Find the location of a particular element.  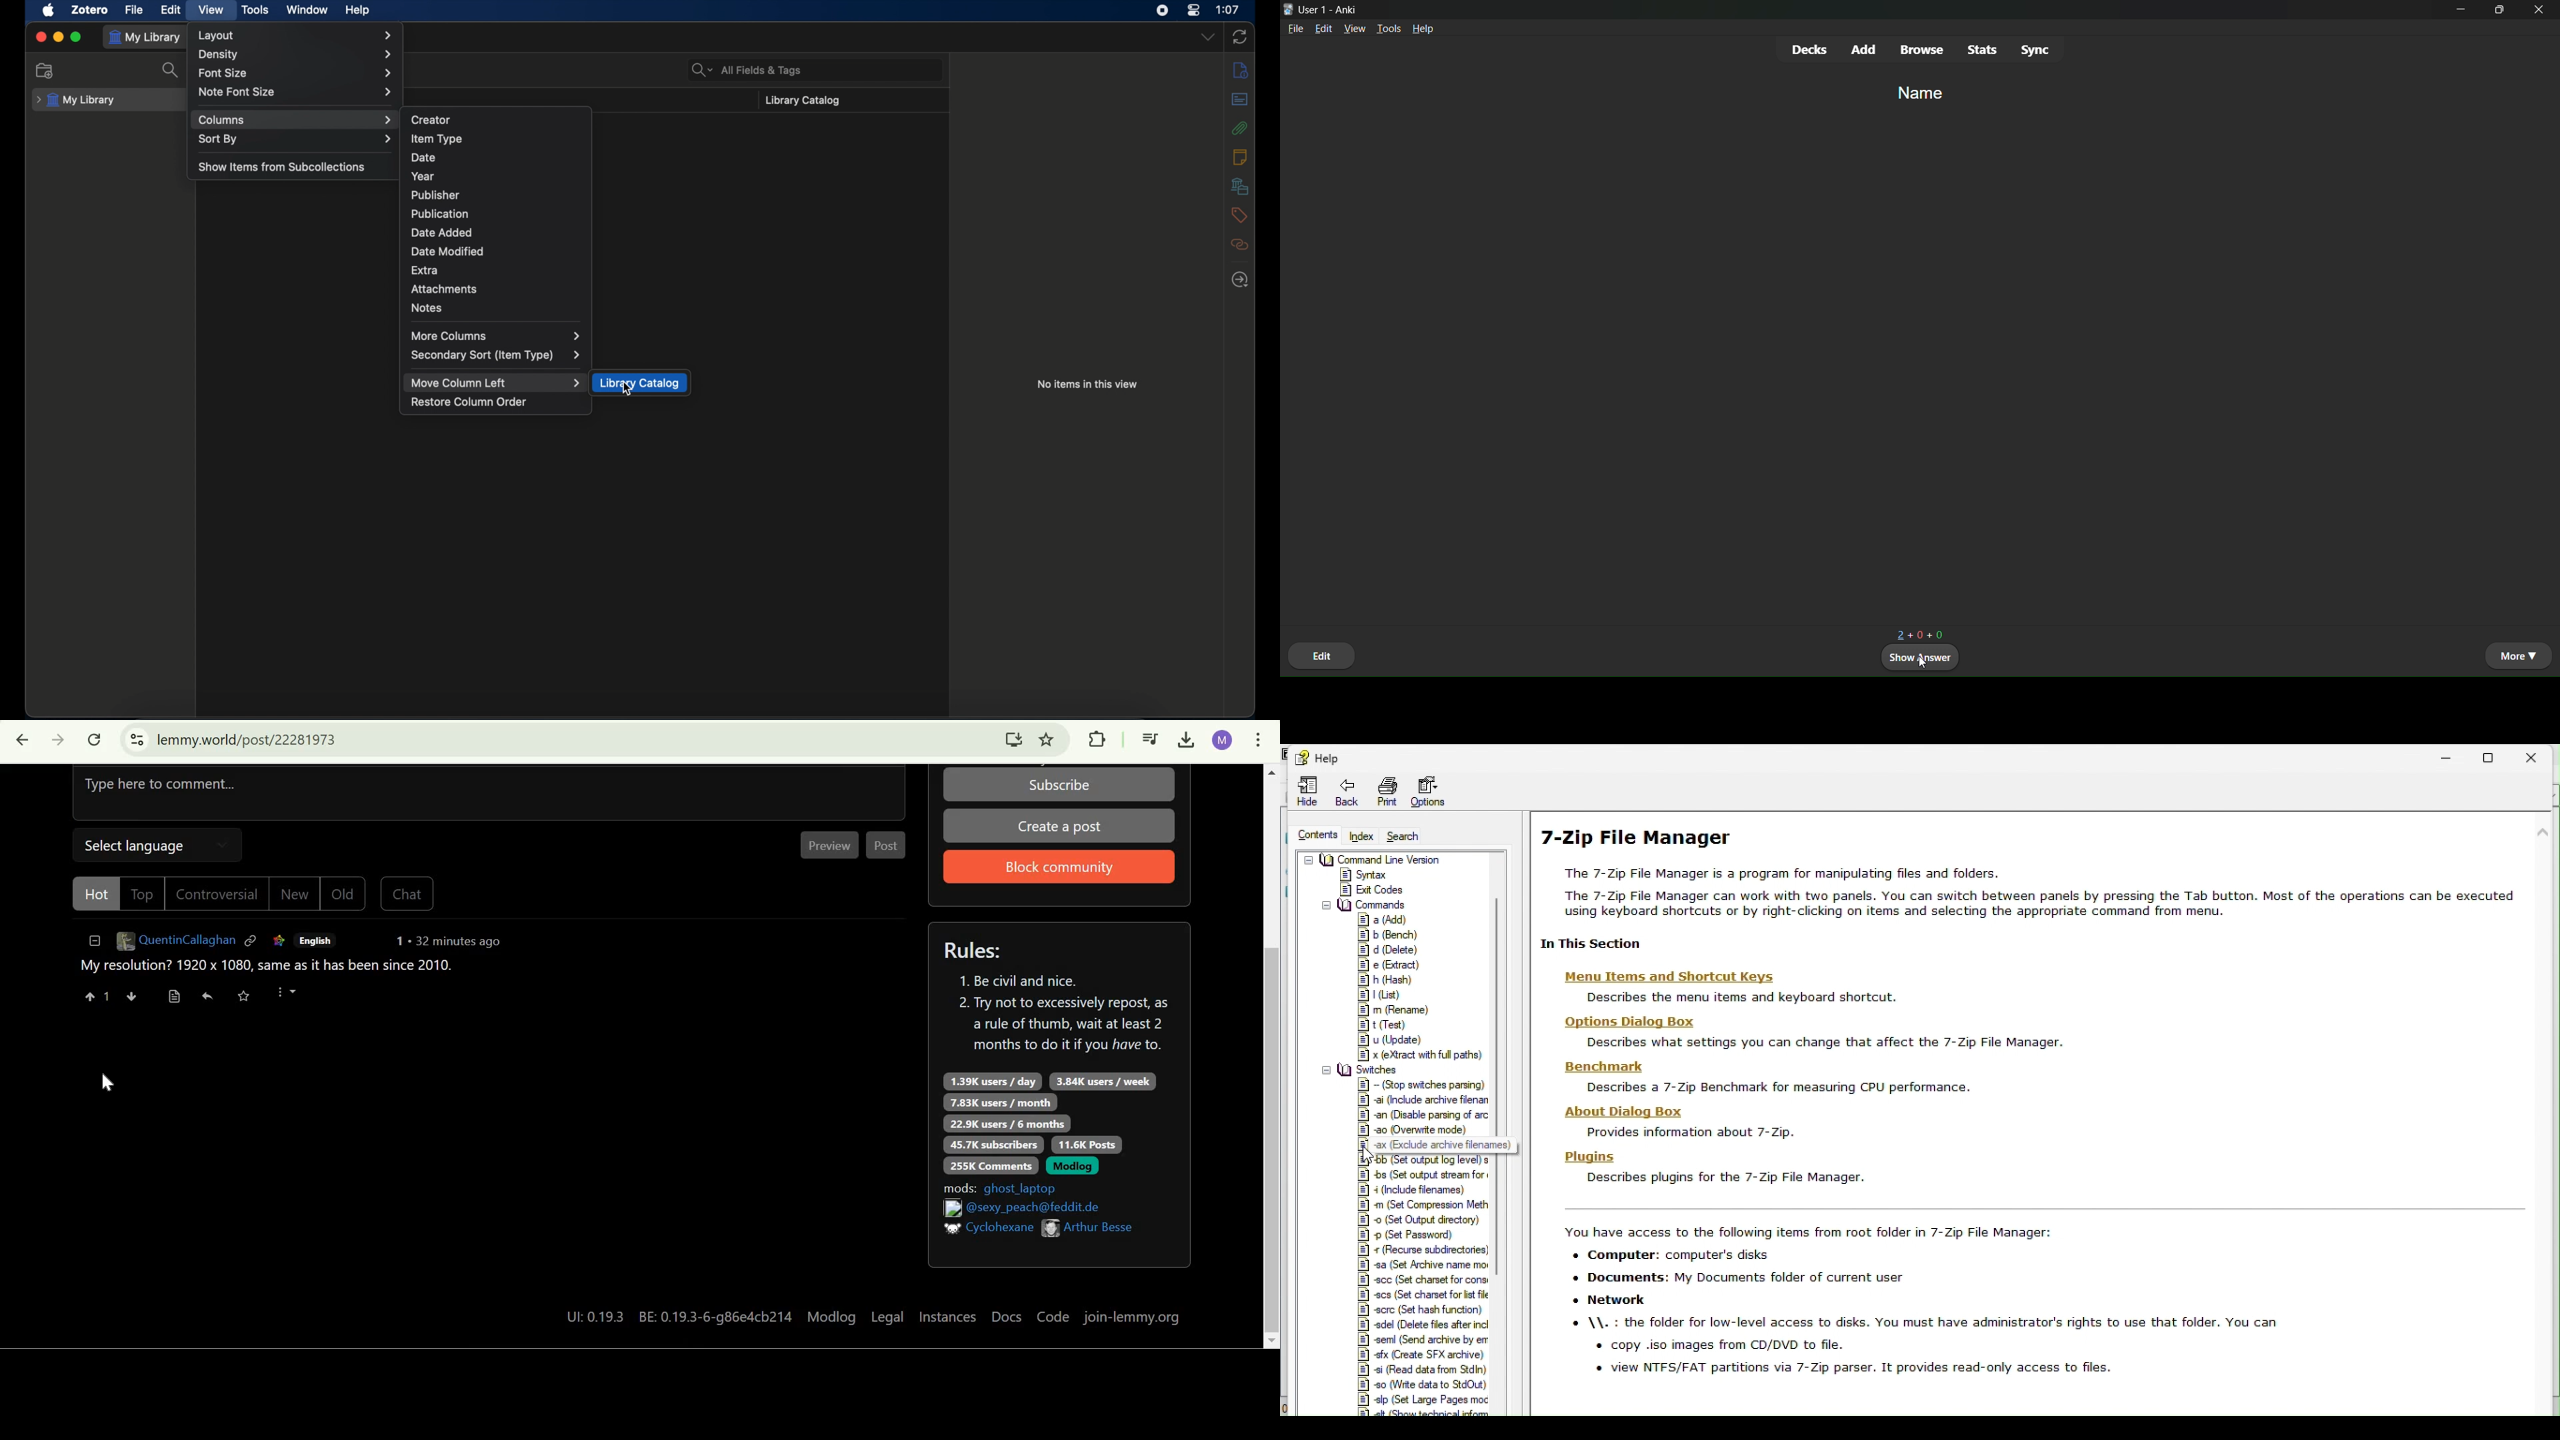

file is located at coordinates (135, 10).